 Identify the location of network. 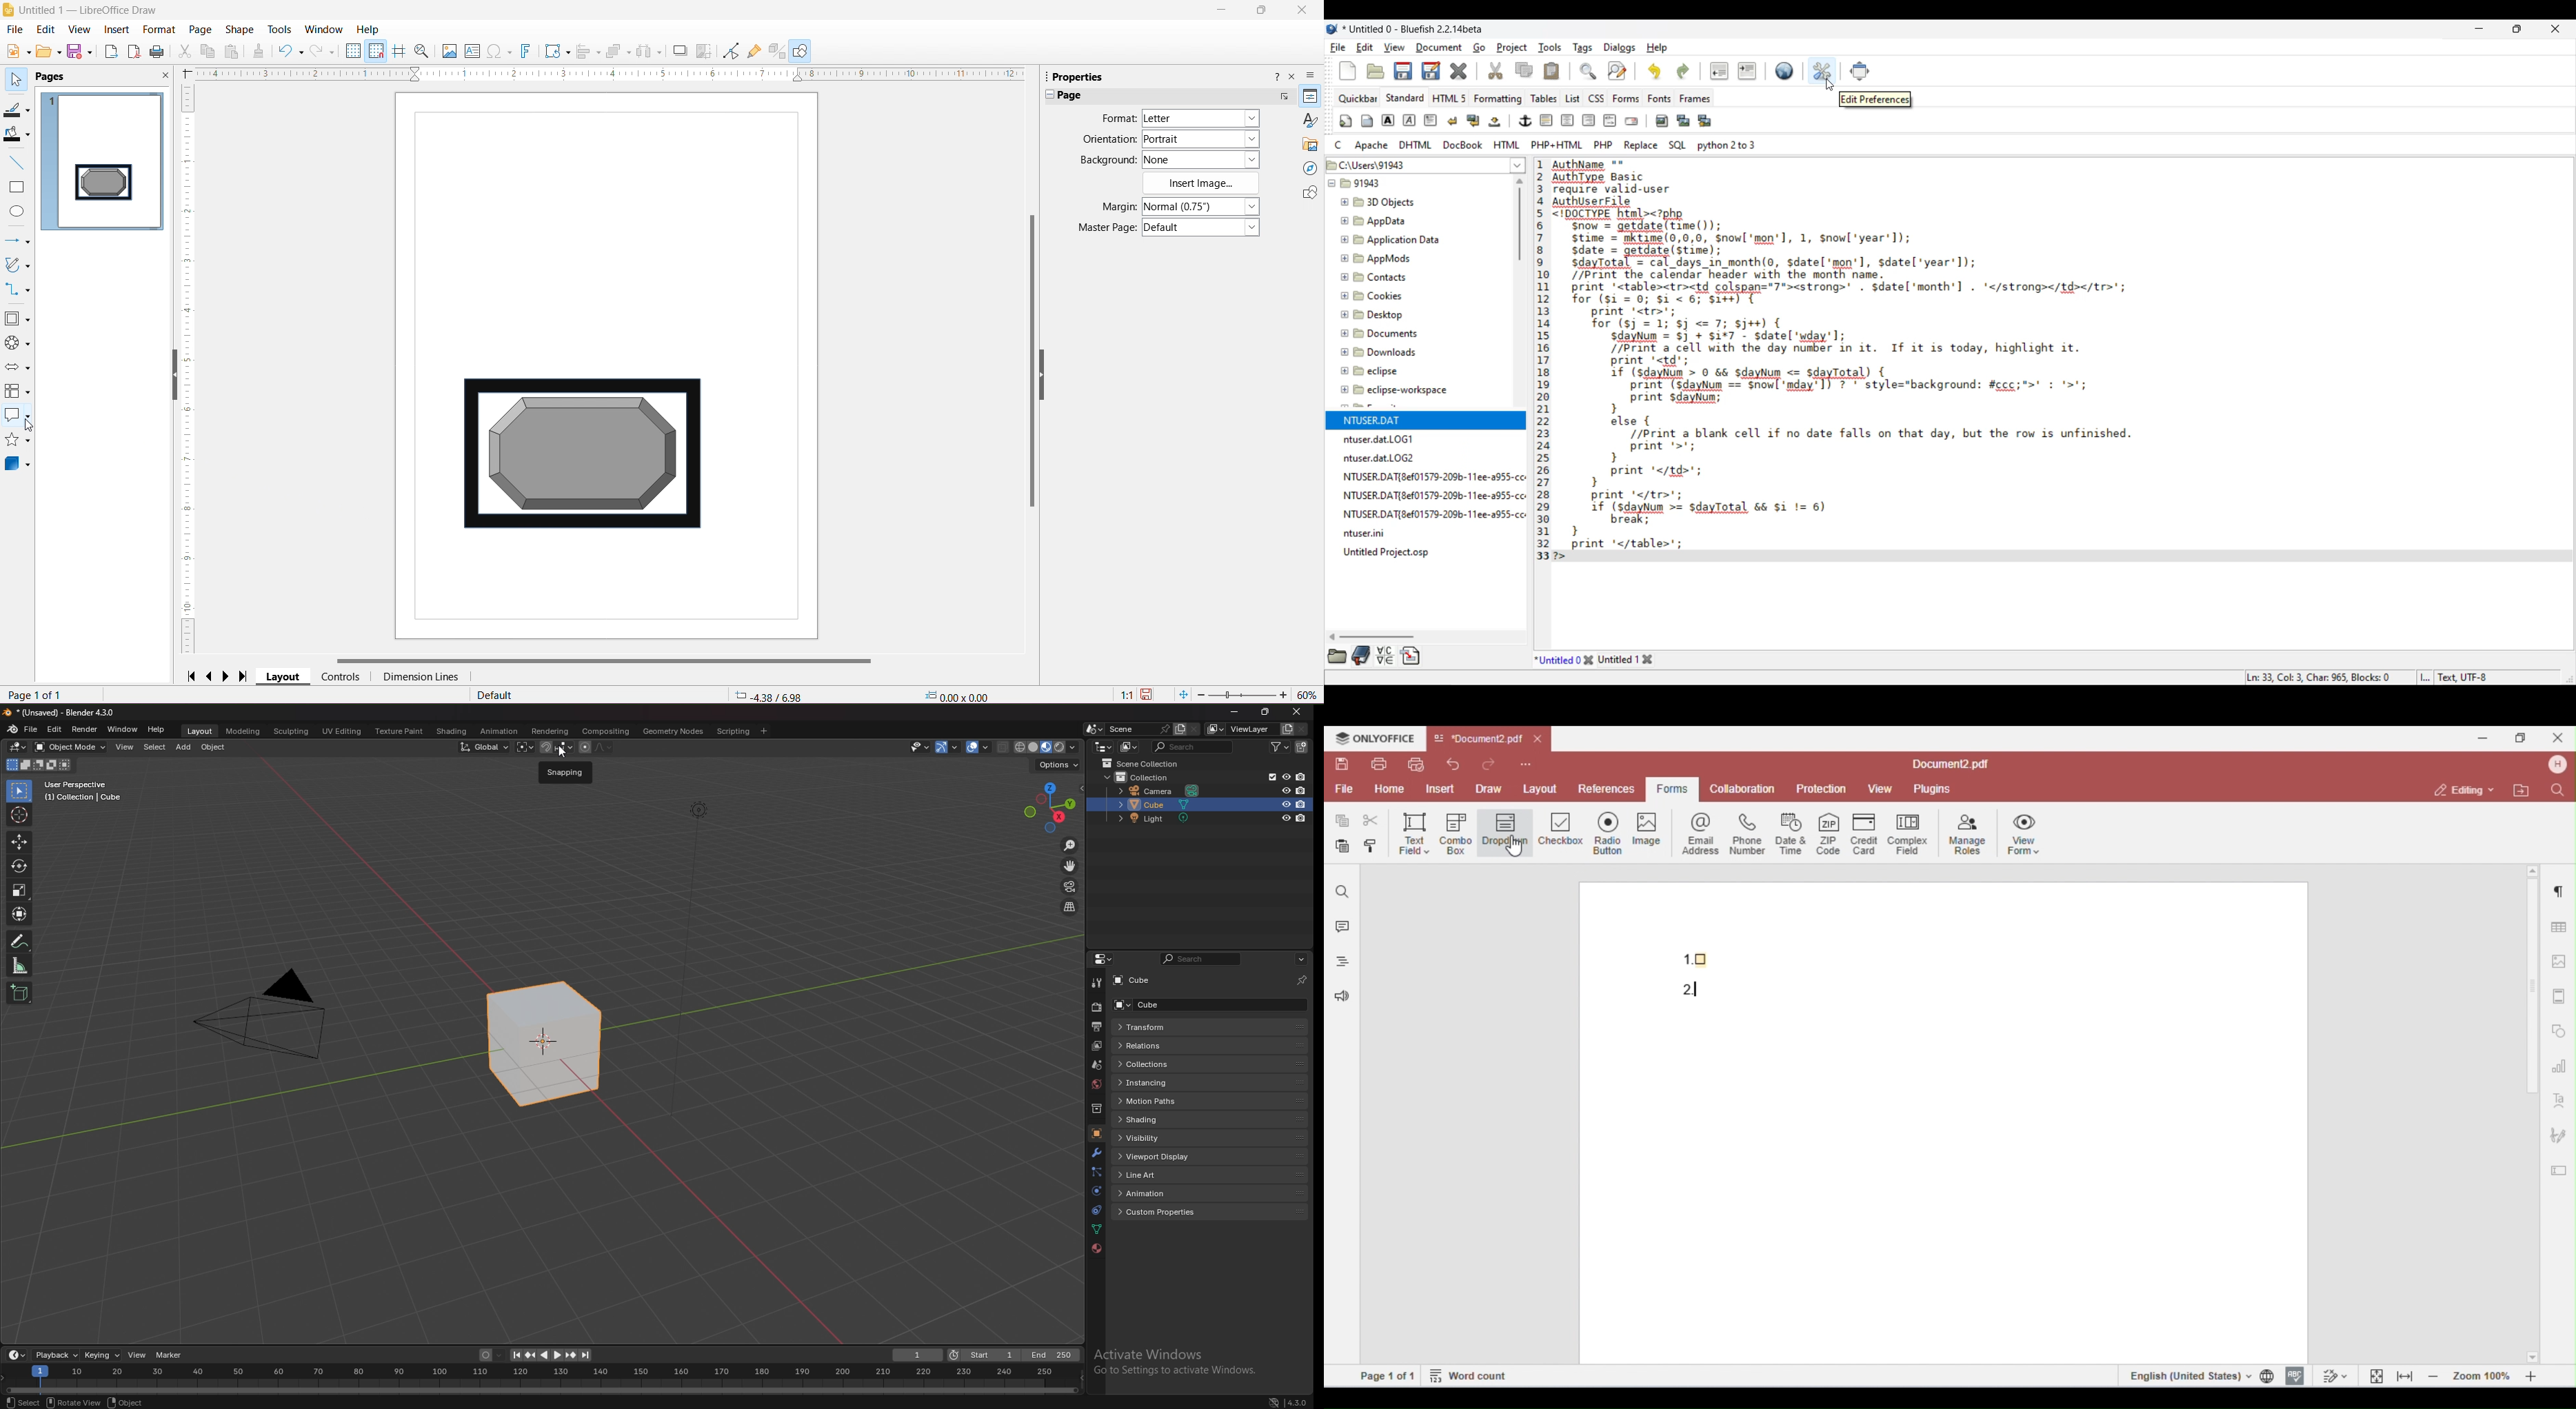
(1274, 1401).